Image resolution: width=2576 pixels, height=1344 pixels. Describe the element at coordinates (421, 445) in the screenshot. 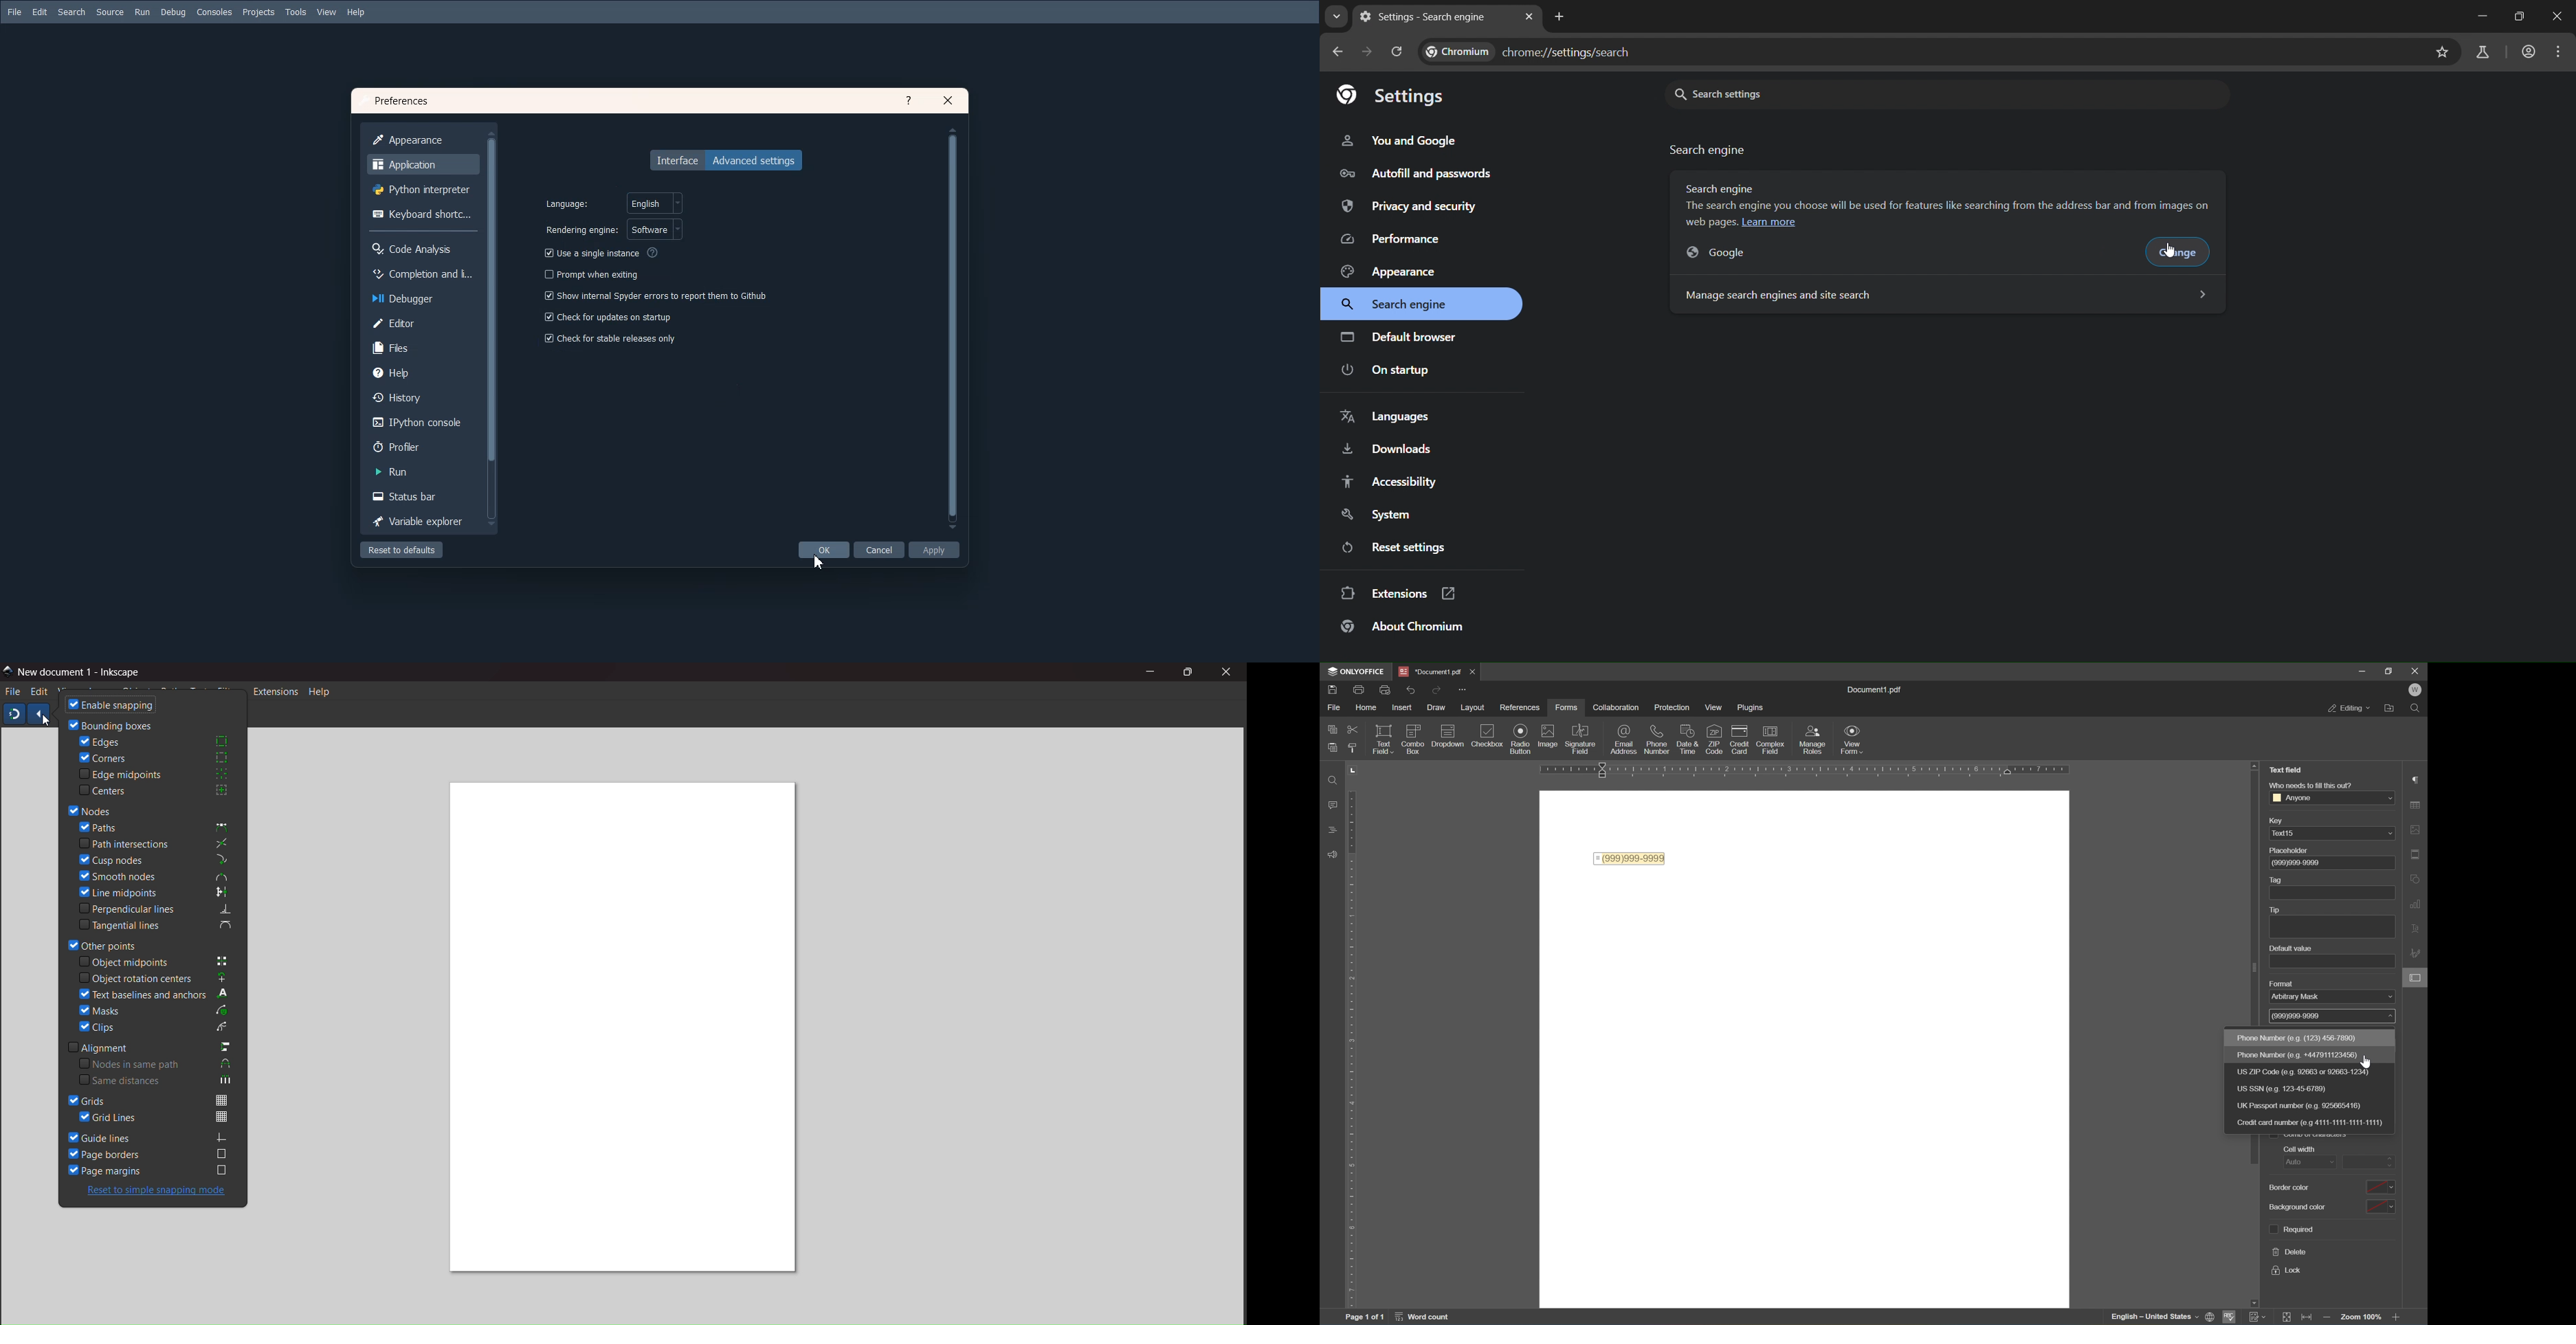

I see `Profiler` at that location.